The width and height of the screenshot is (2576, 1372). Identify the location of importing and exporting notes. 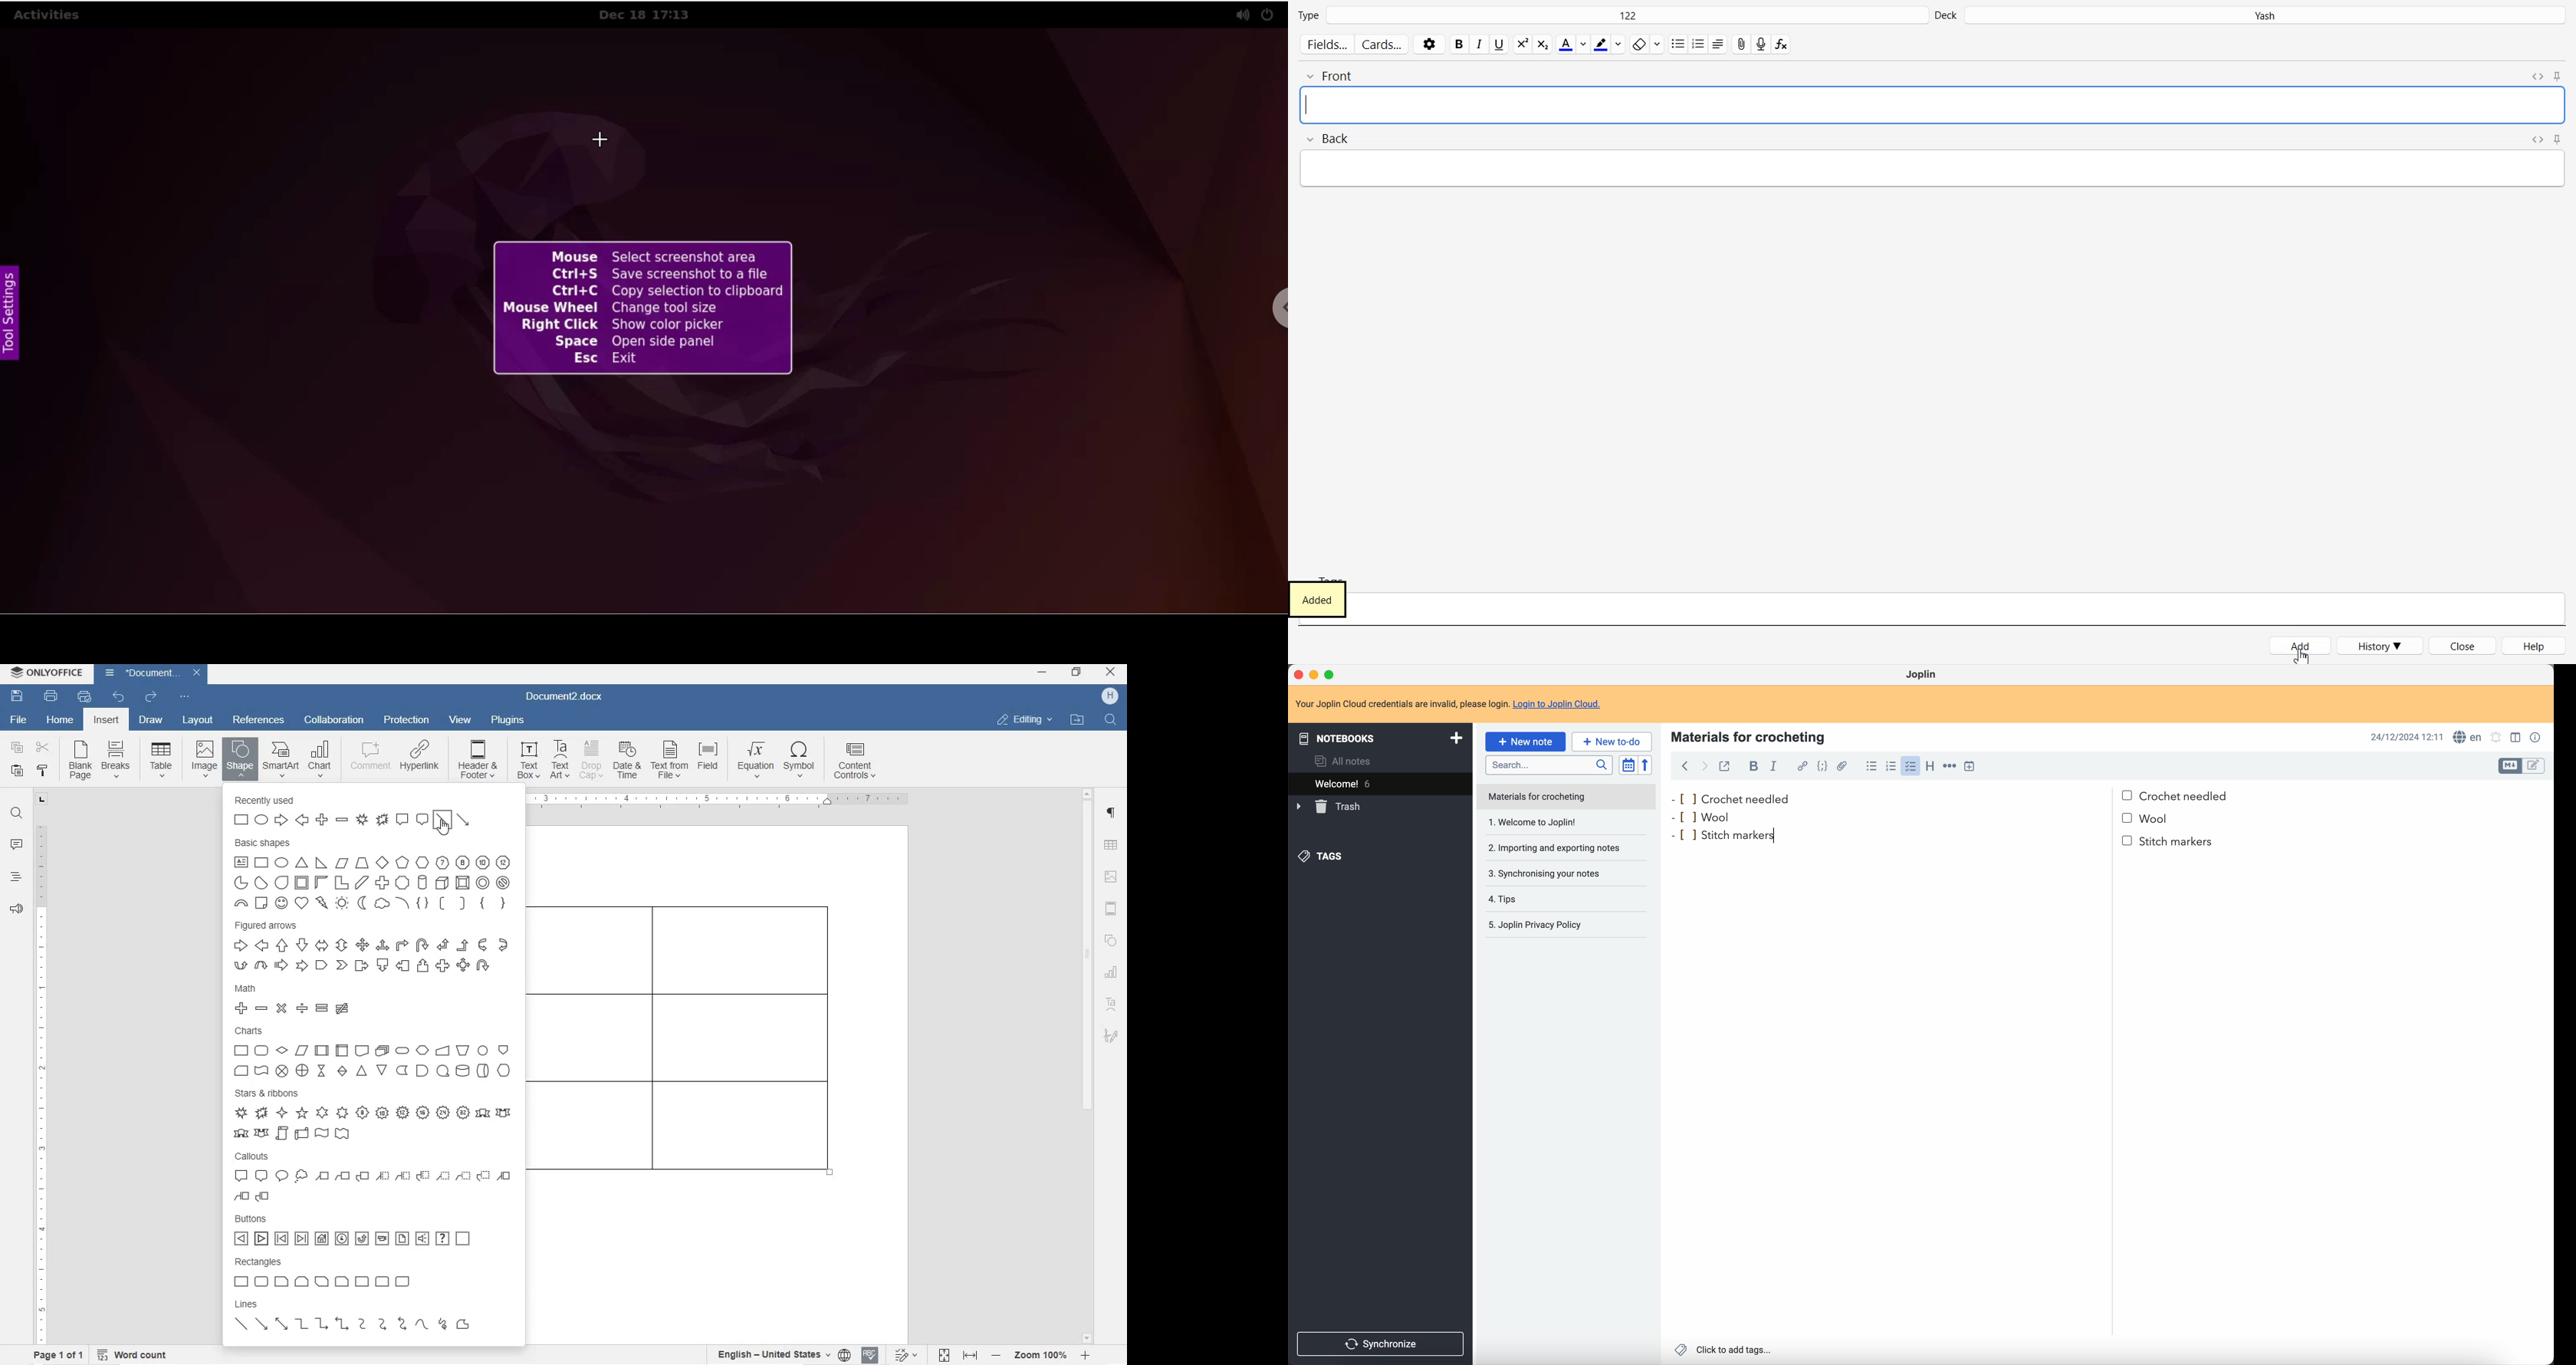
(1560, 847).